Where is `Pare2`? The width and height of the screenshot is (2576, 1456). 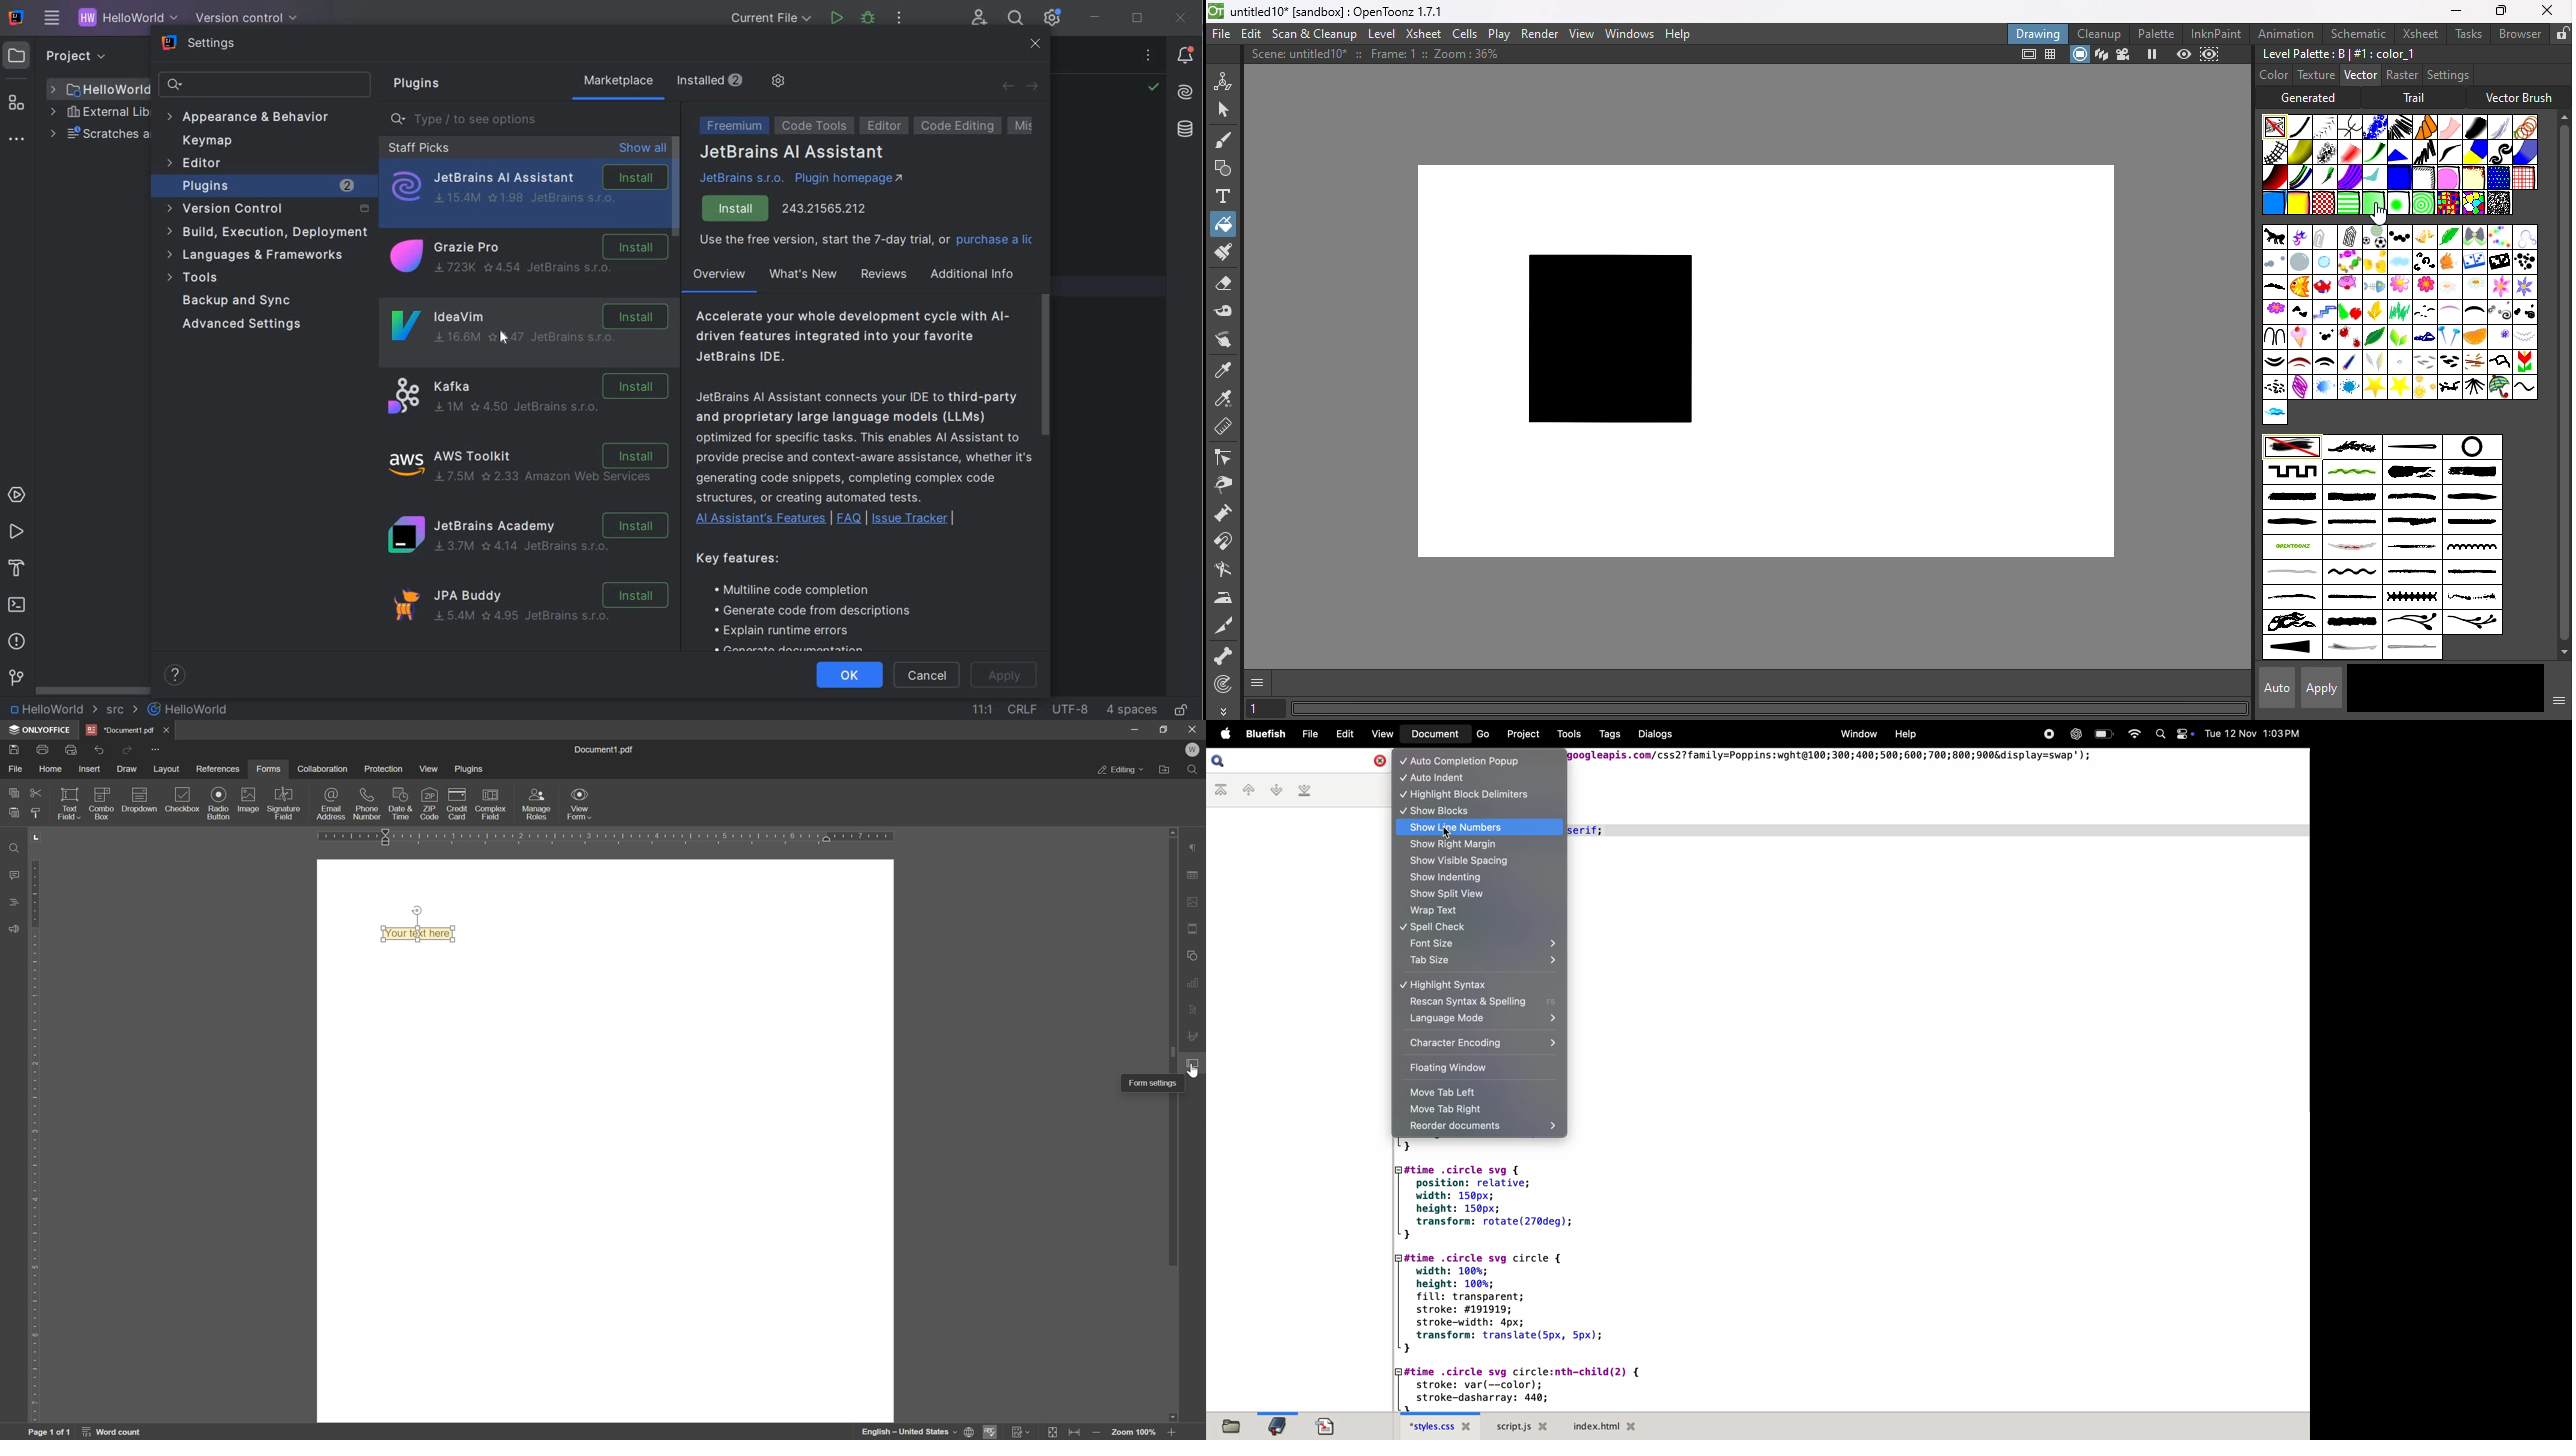
Pare2 is located at coordinates (2299, 362).